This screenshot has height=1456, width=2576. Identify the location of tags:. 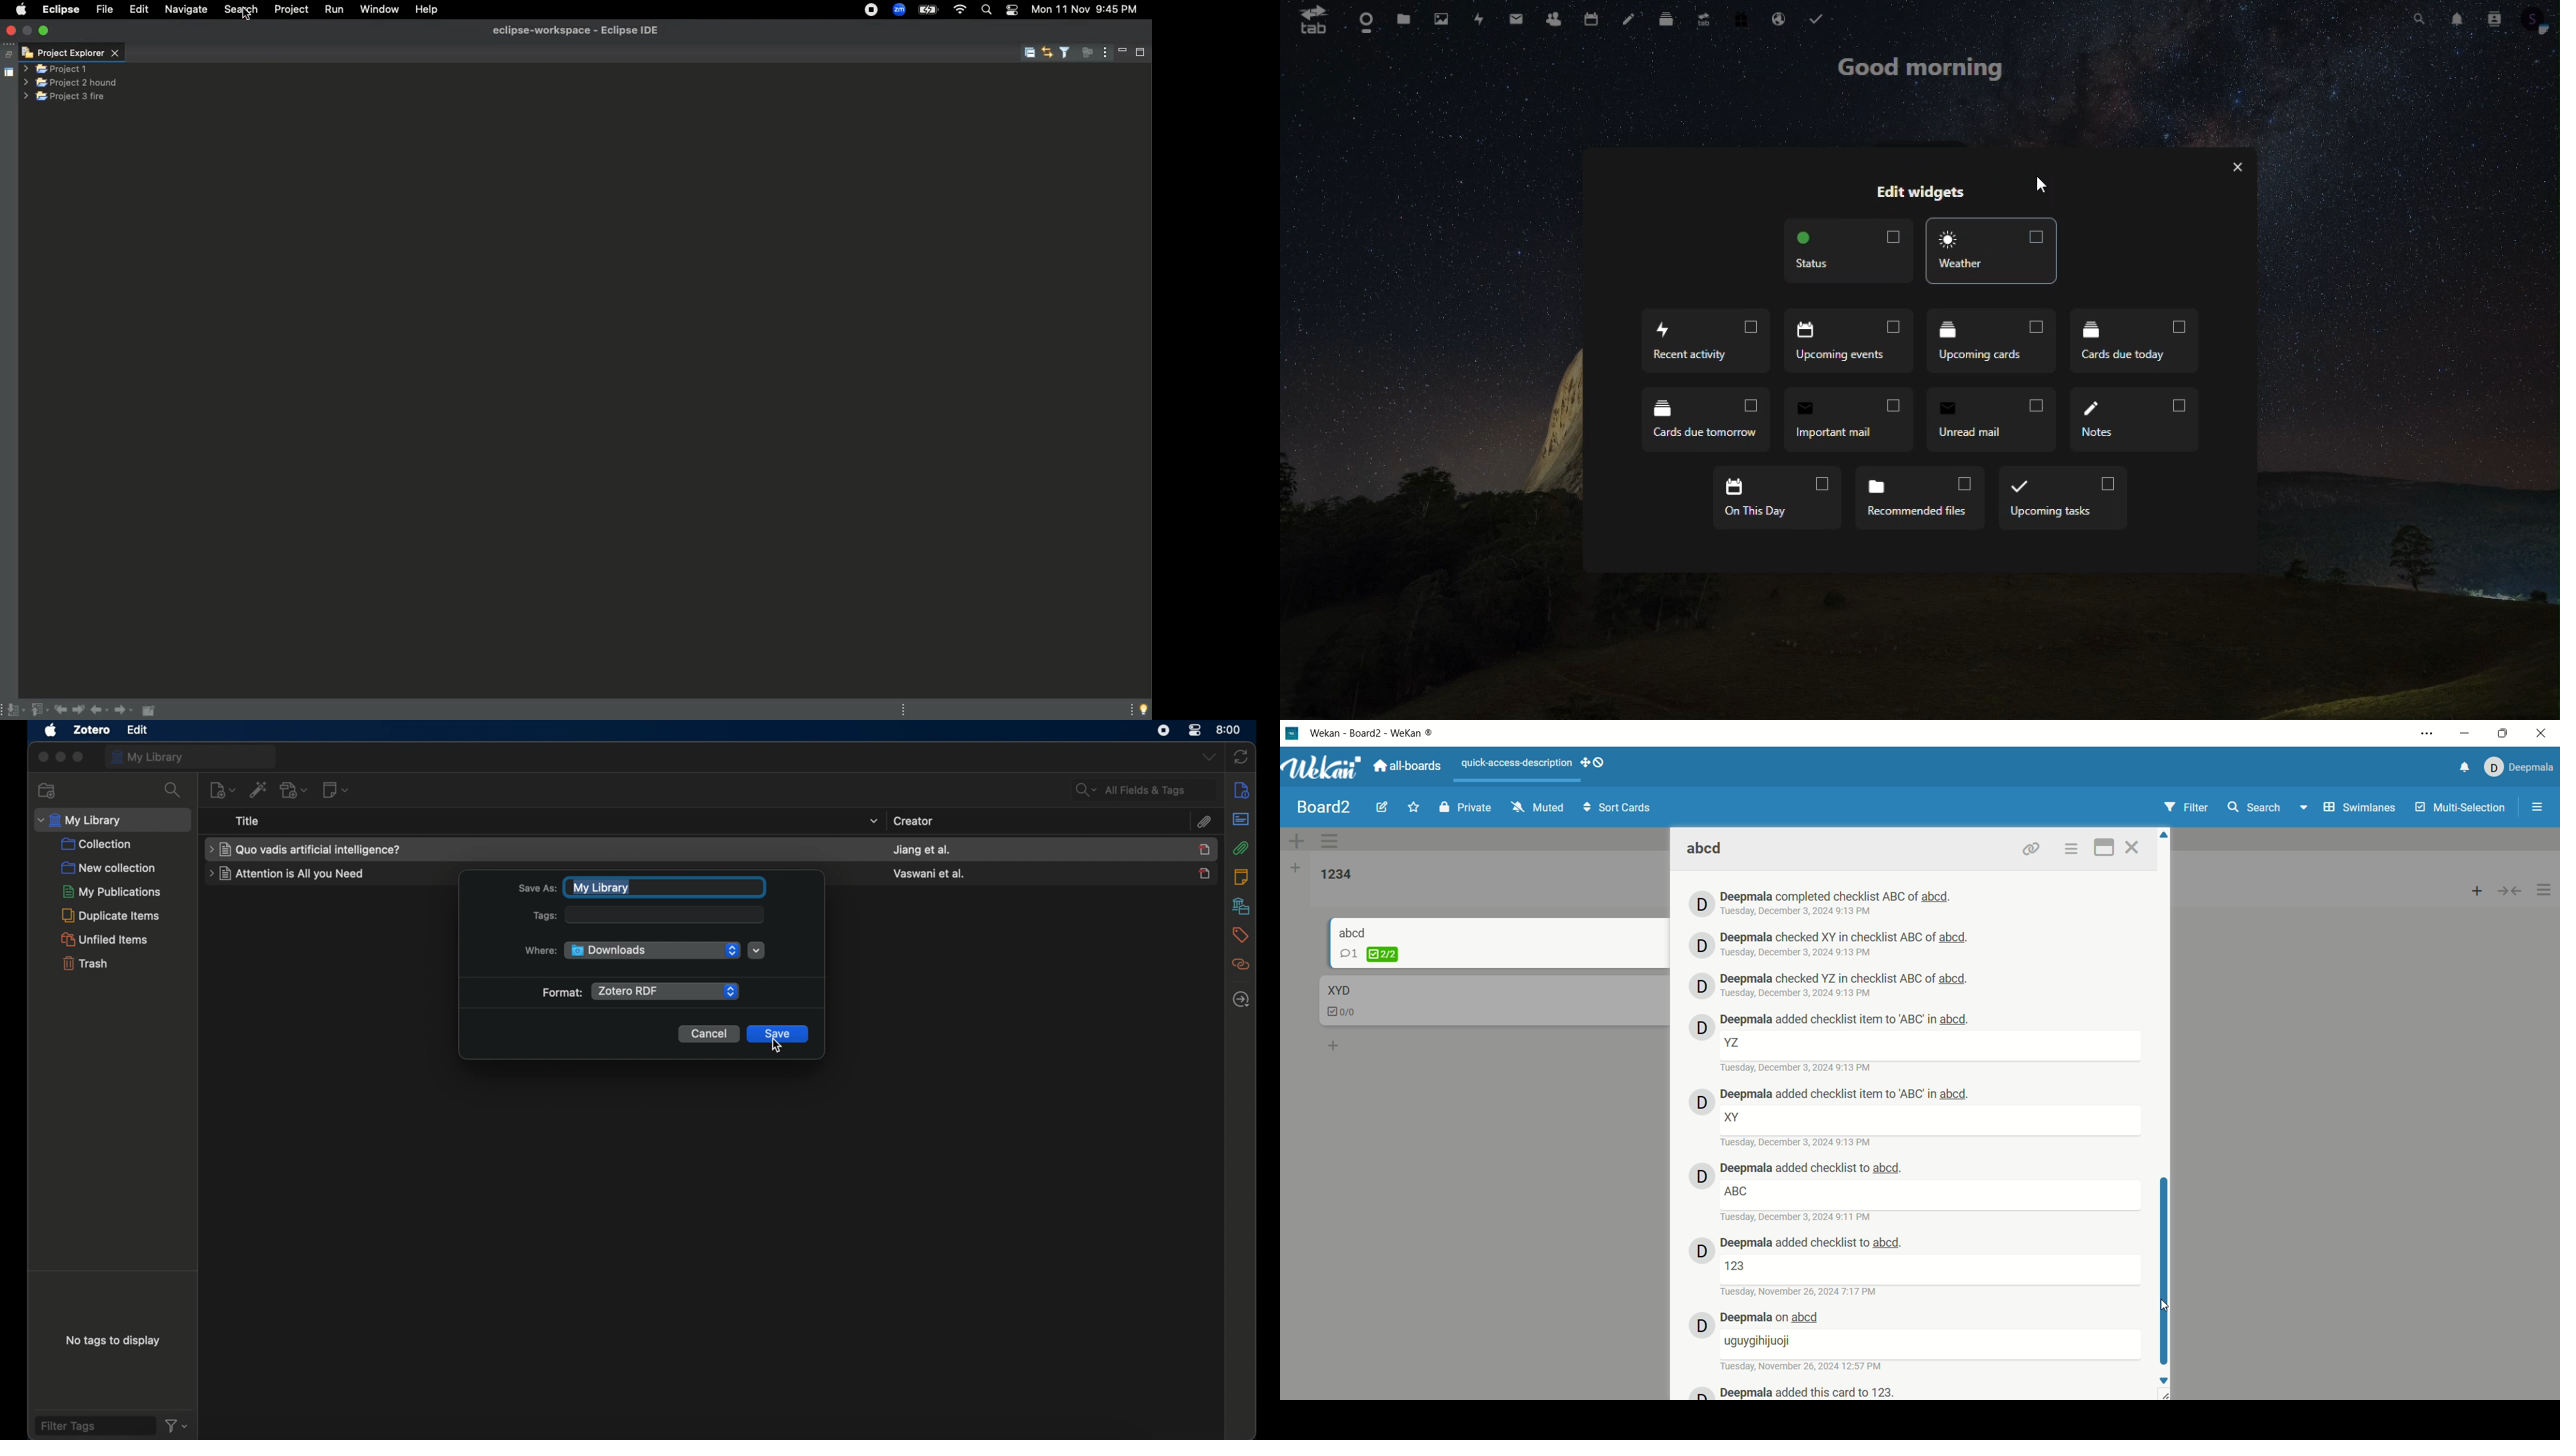
(649, 915).